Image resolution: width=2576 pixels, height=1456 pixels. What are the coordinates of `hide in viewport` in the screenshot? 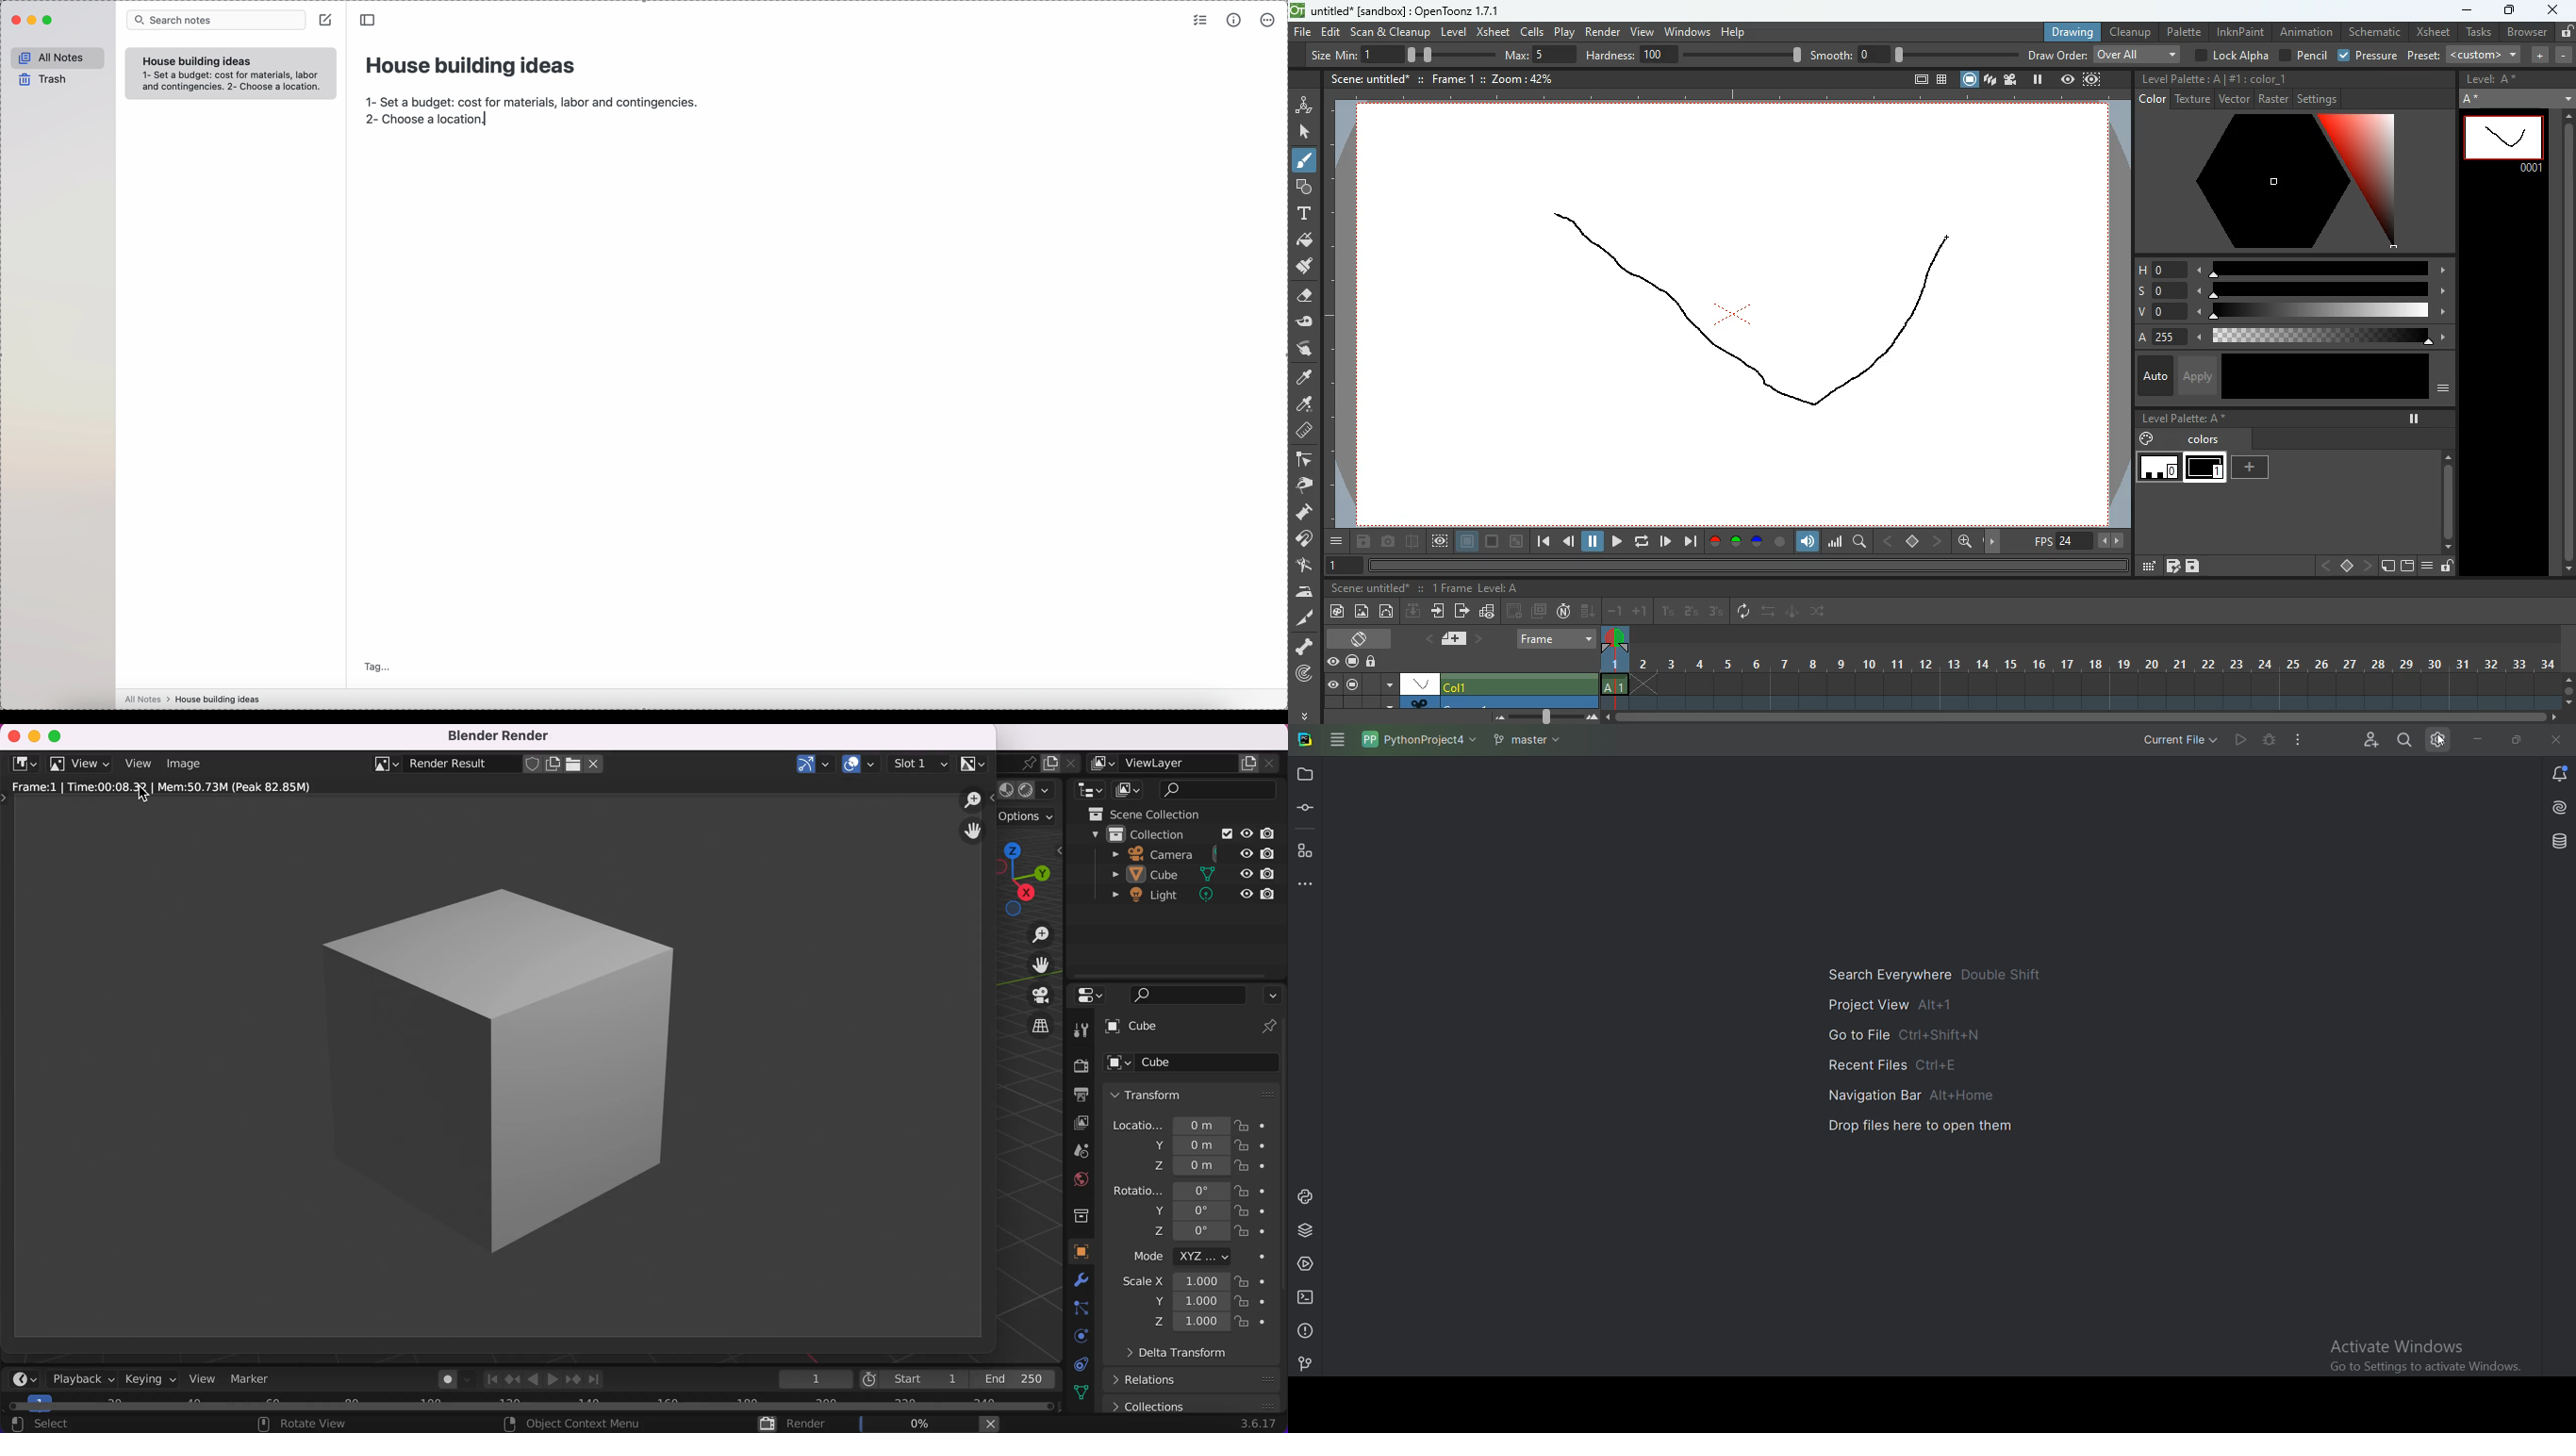 It's located at (1247, 853).